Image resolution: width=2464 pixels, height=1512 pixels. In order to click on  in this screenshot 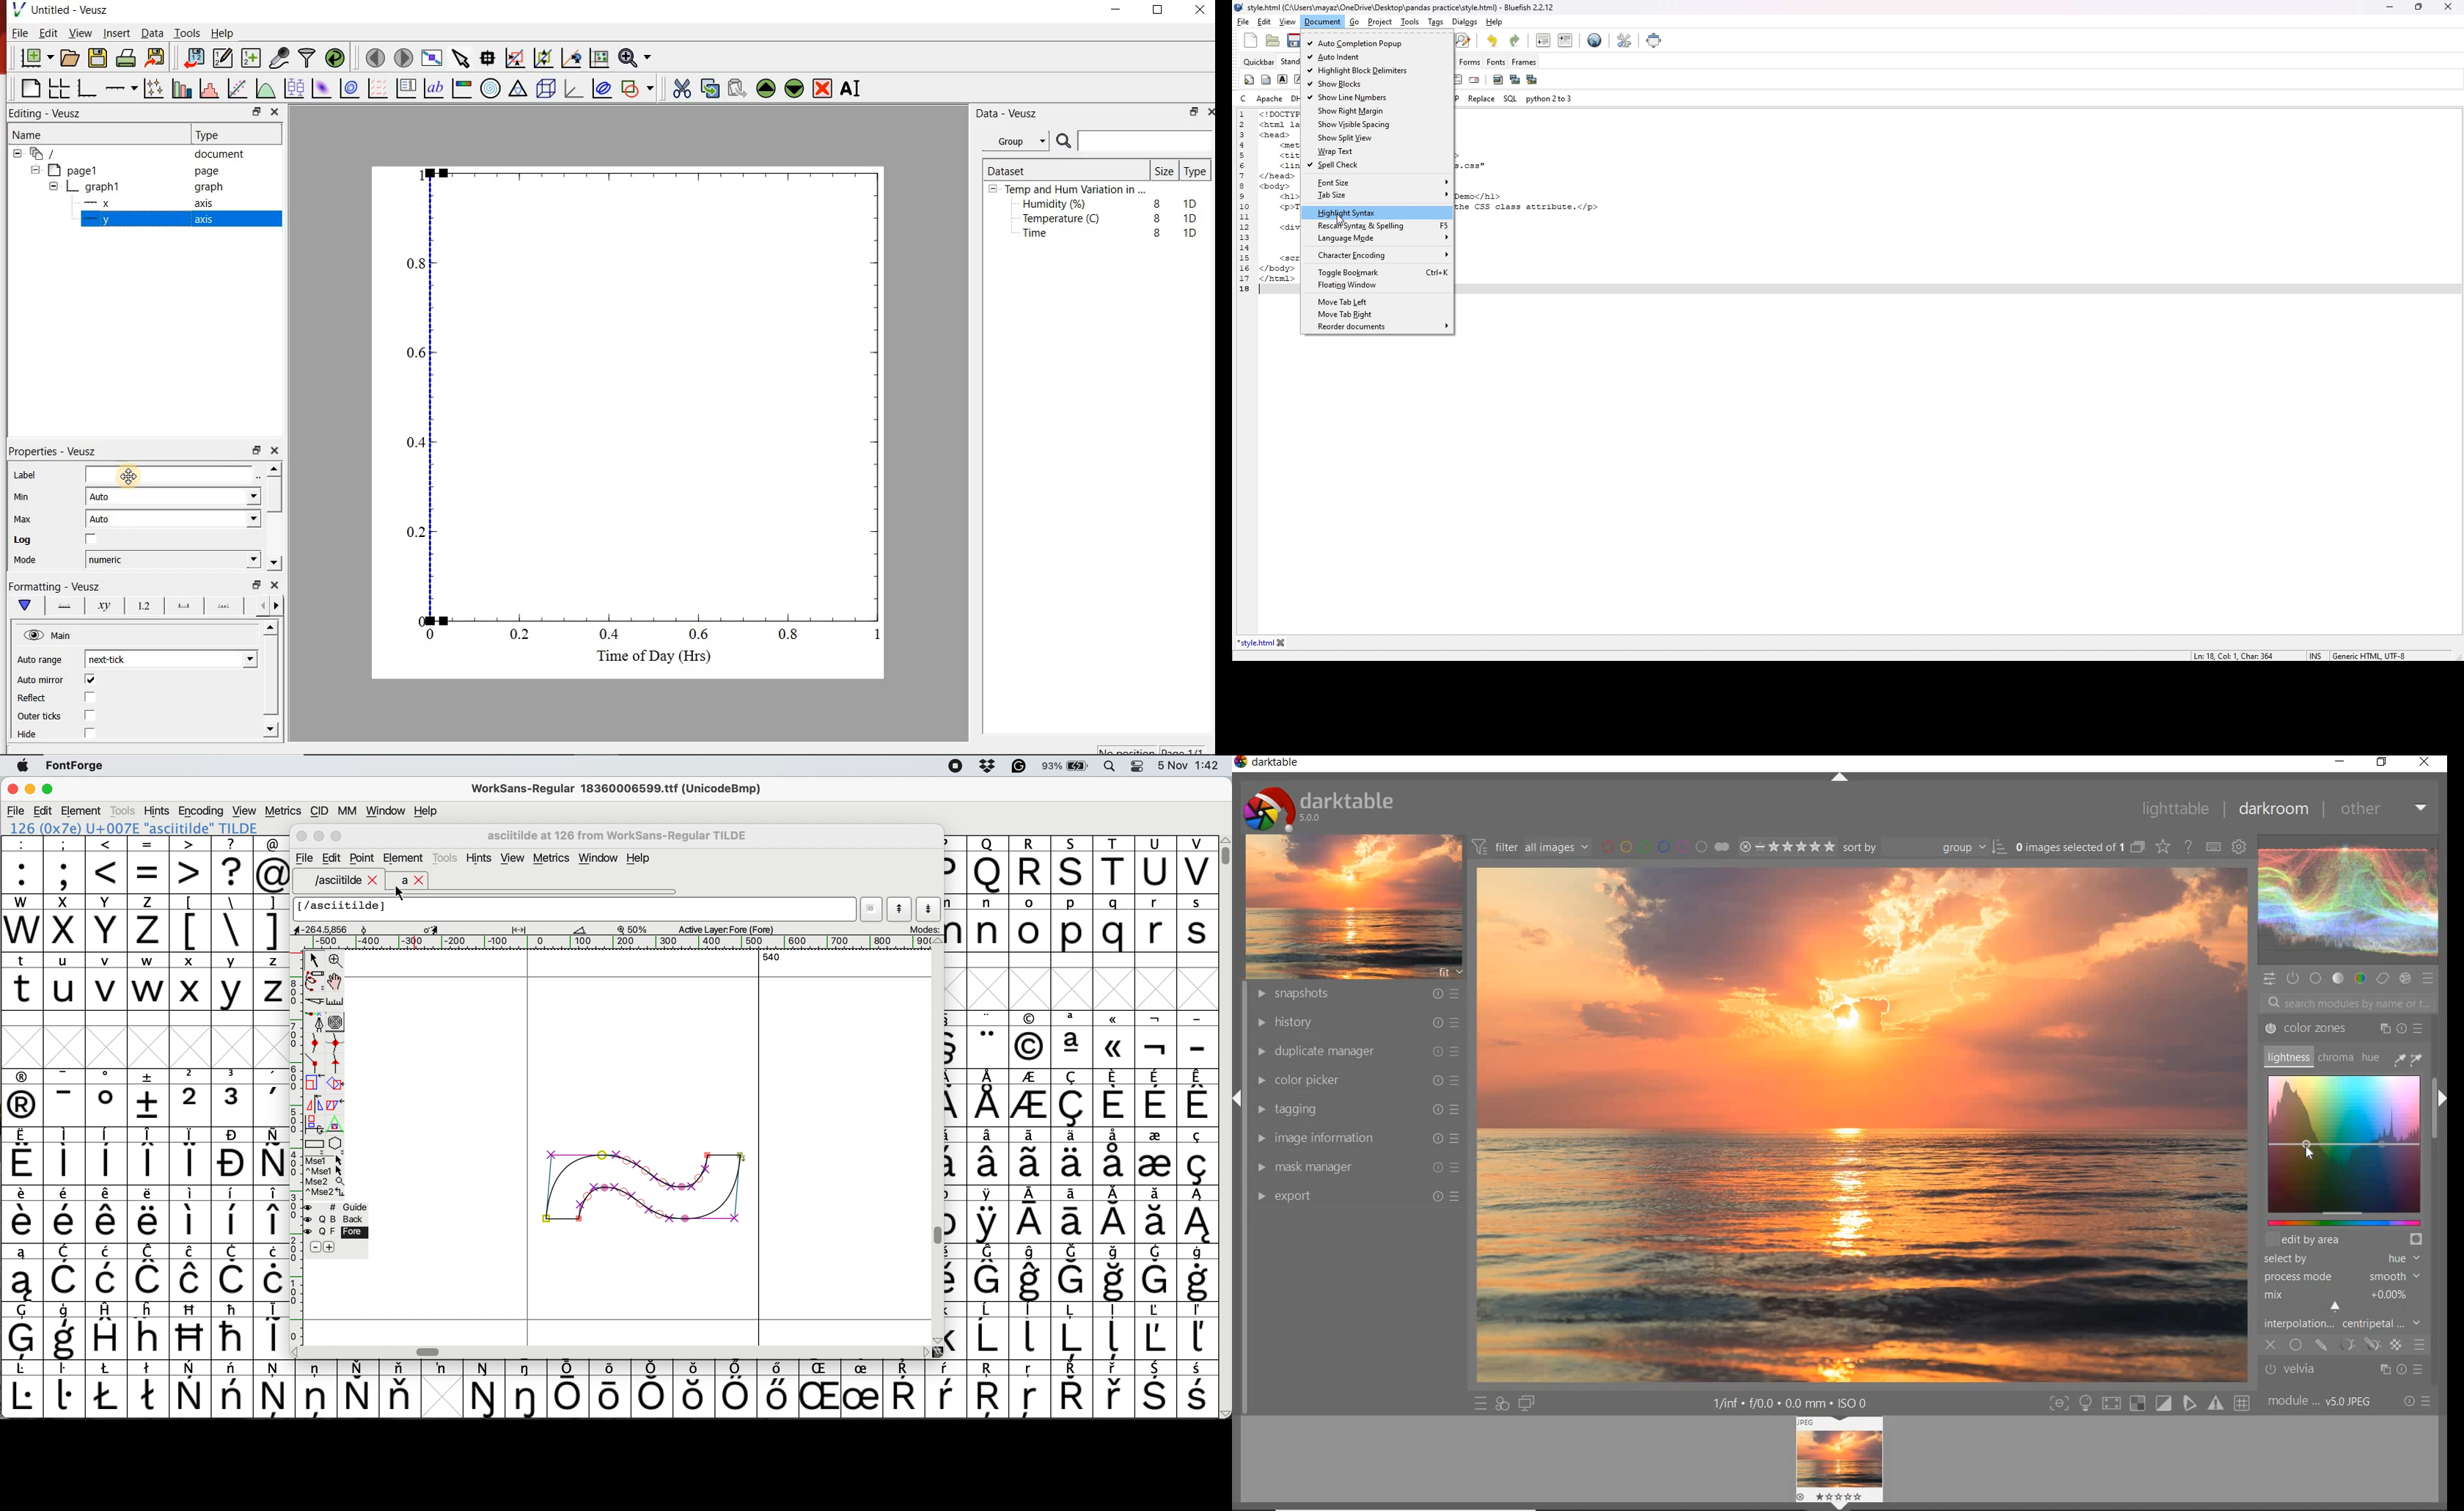, I will do `click(150, 1331)`.